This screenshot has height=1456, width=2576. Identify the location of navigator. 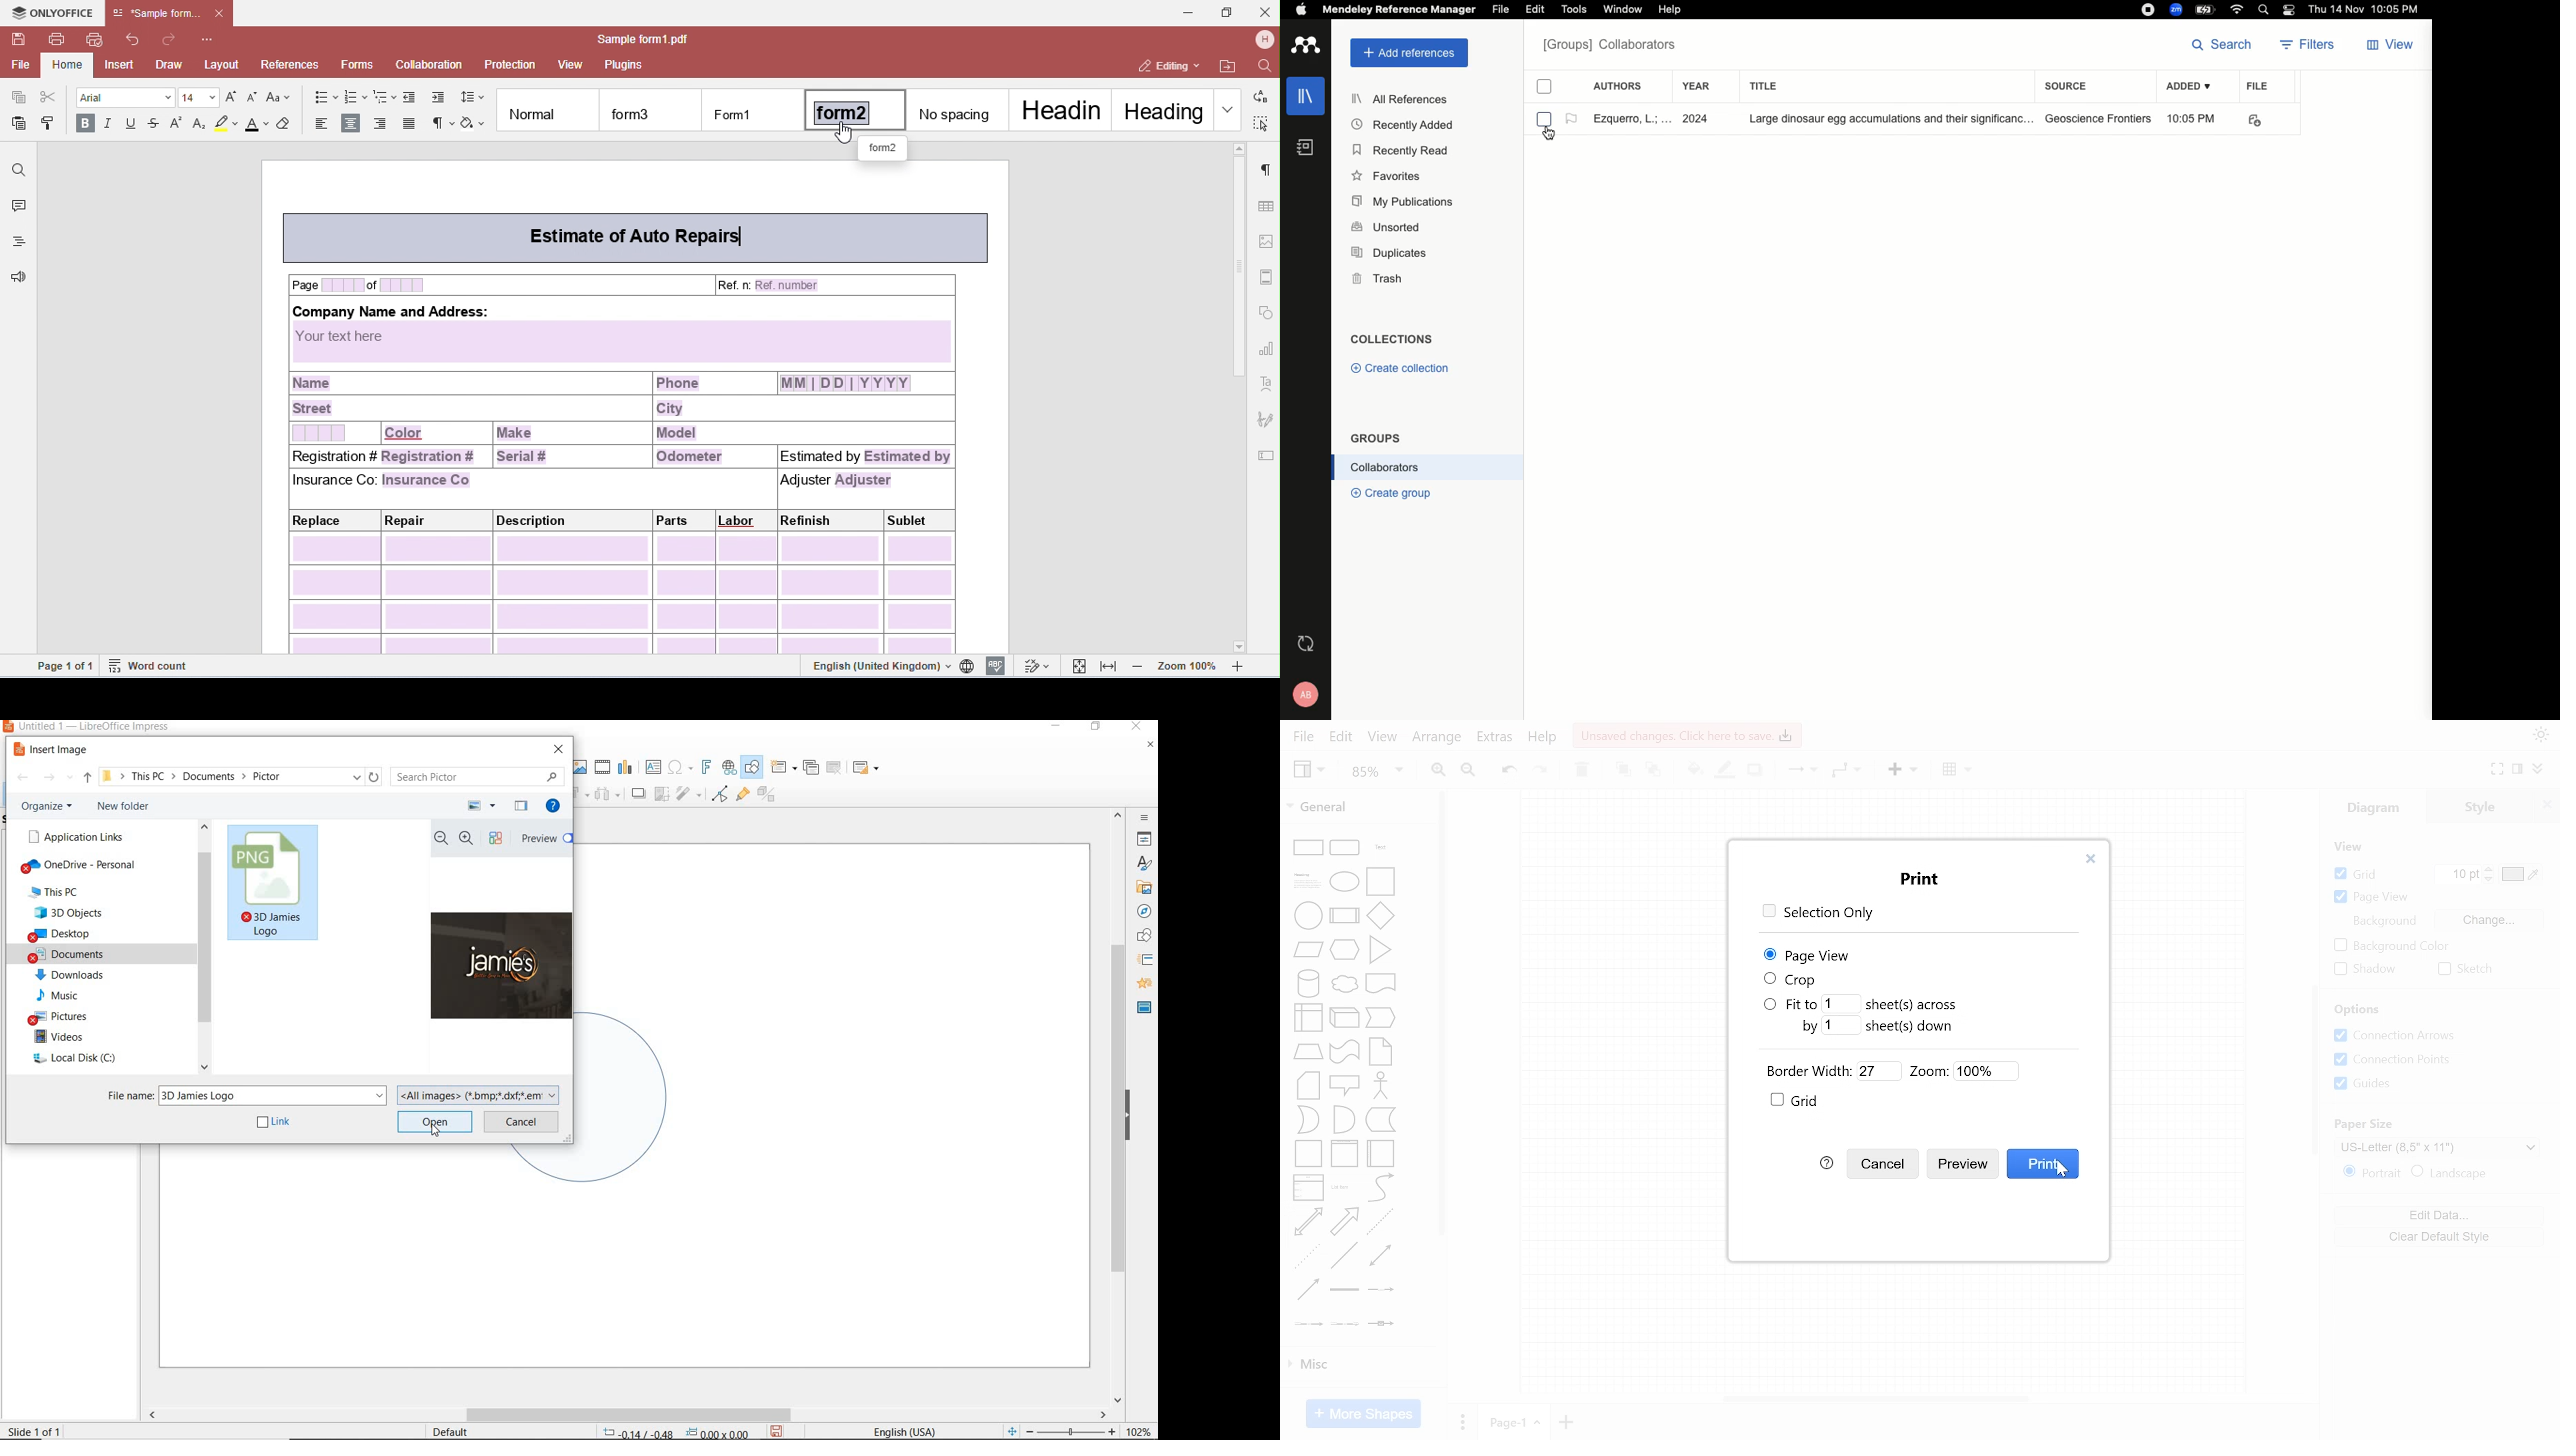
(1145, 912).